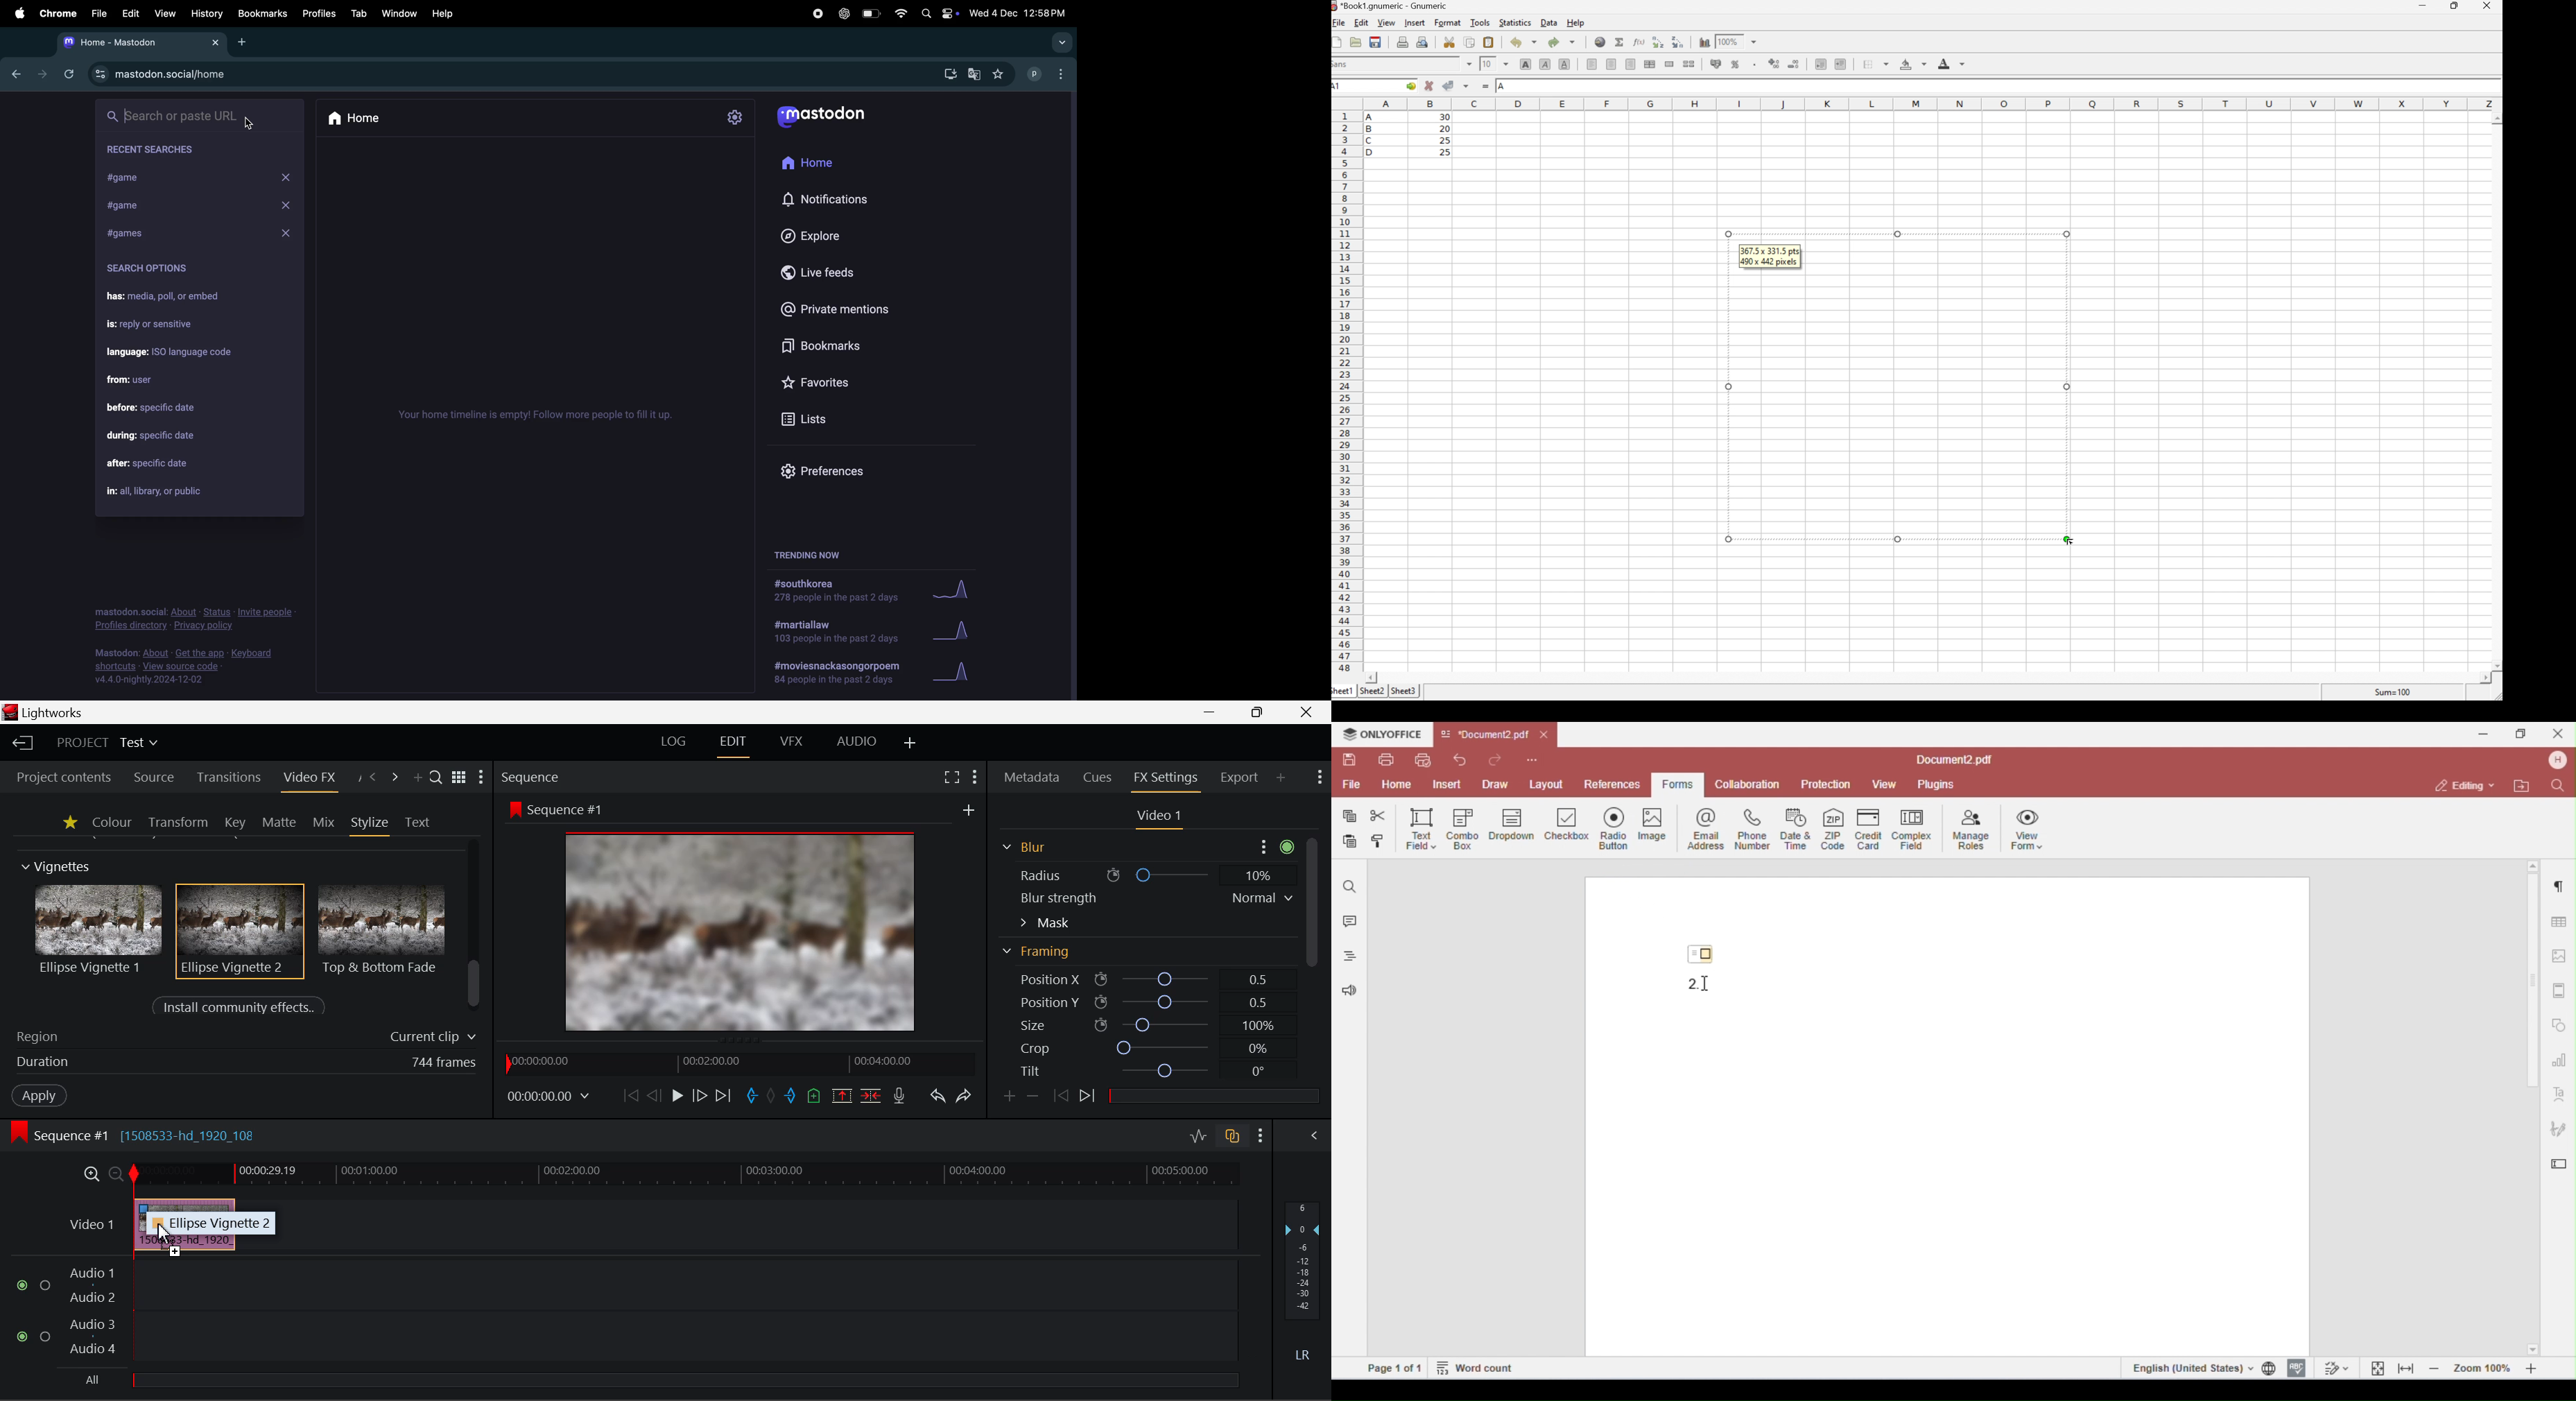 The image size is (2576, 1428). I want to click on Favourites, so click(823, 382).